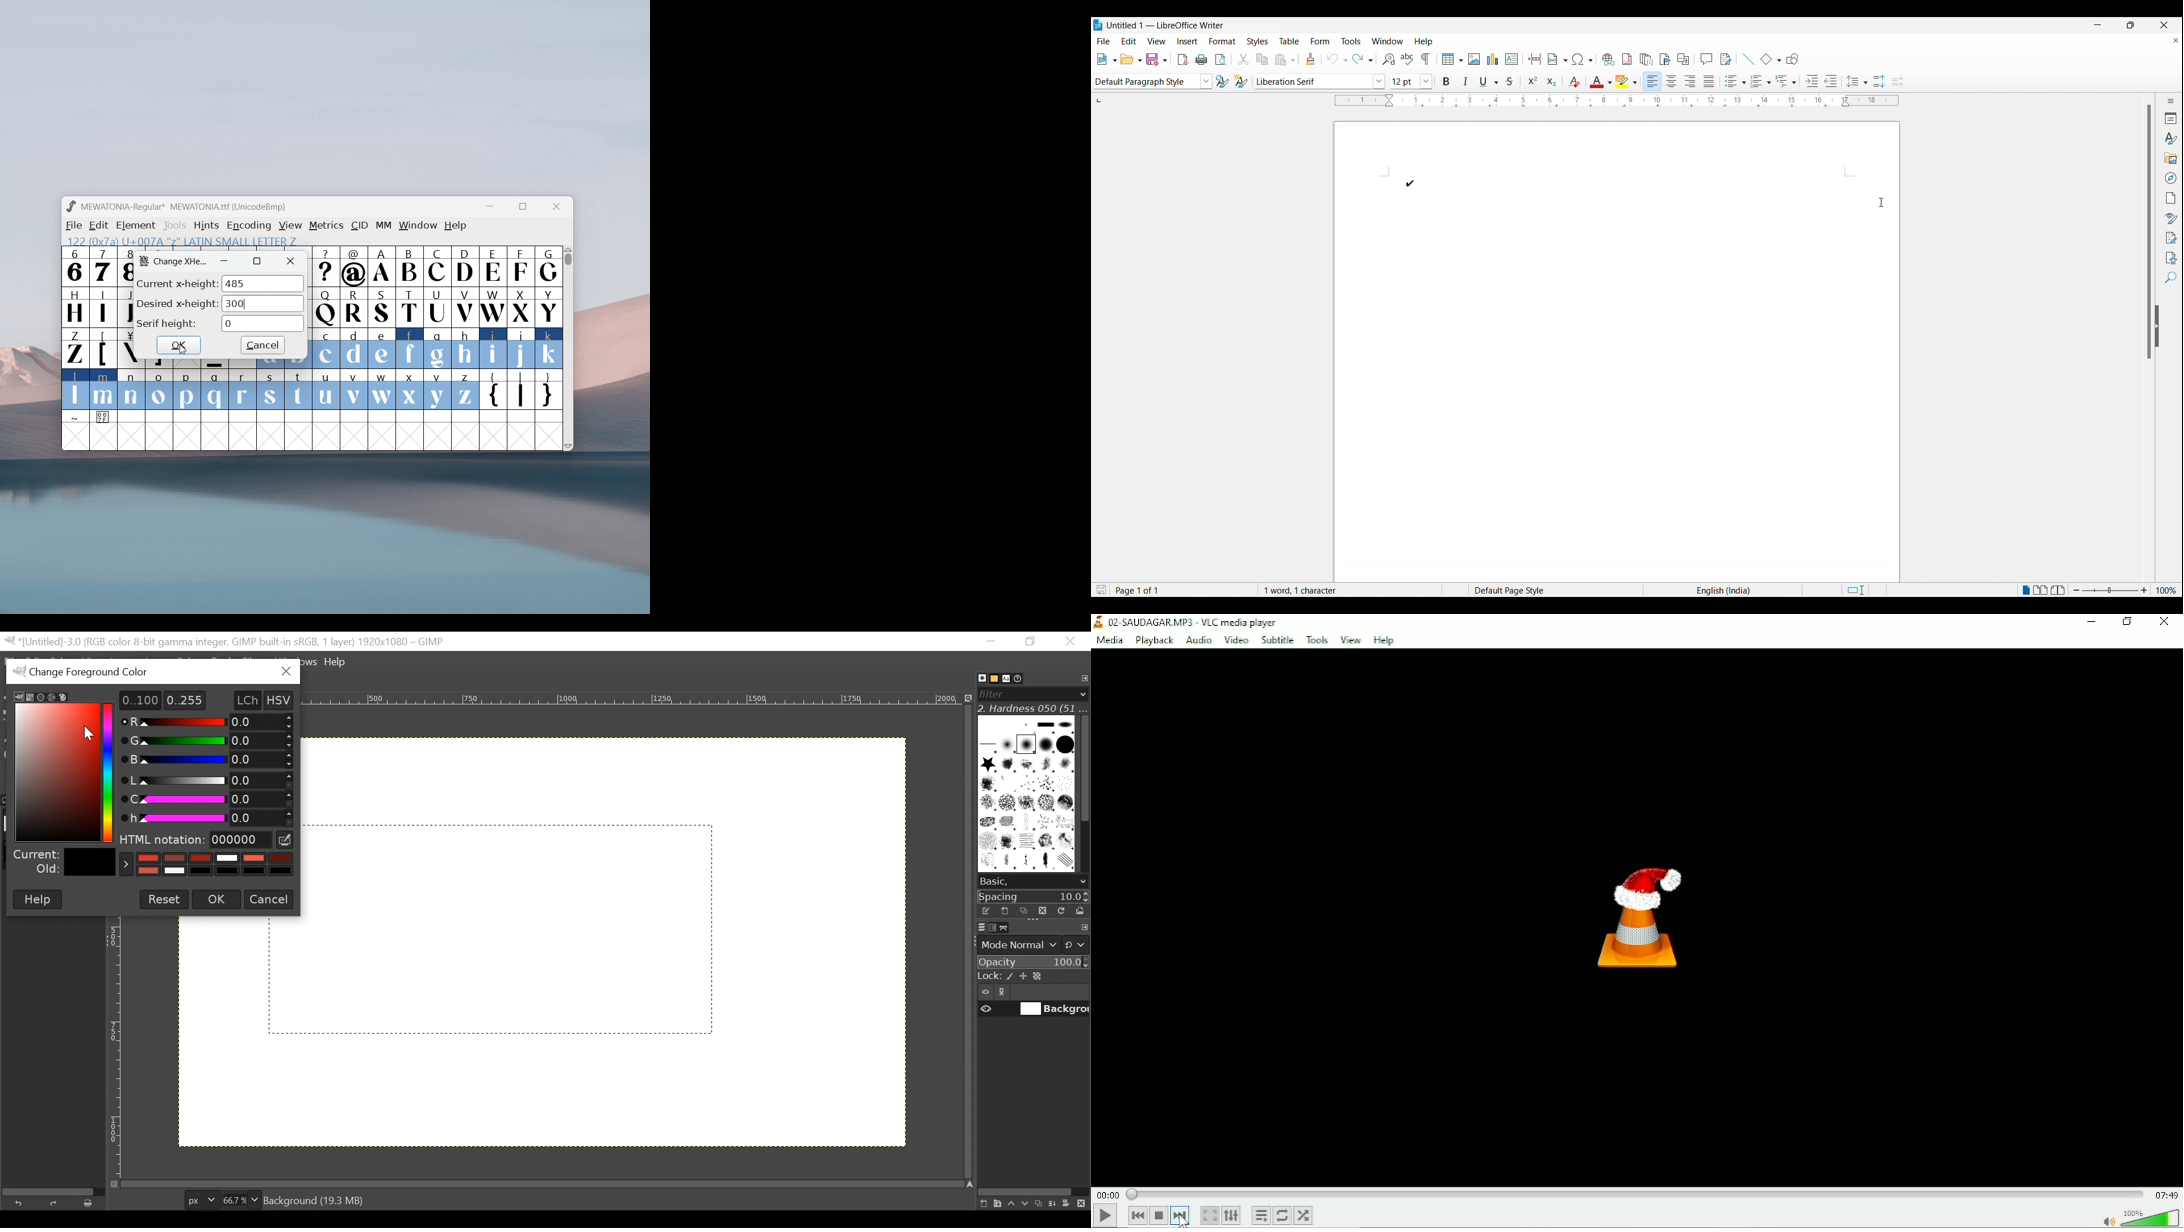  I want to click on Q, so click(326, 308).